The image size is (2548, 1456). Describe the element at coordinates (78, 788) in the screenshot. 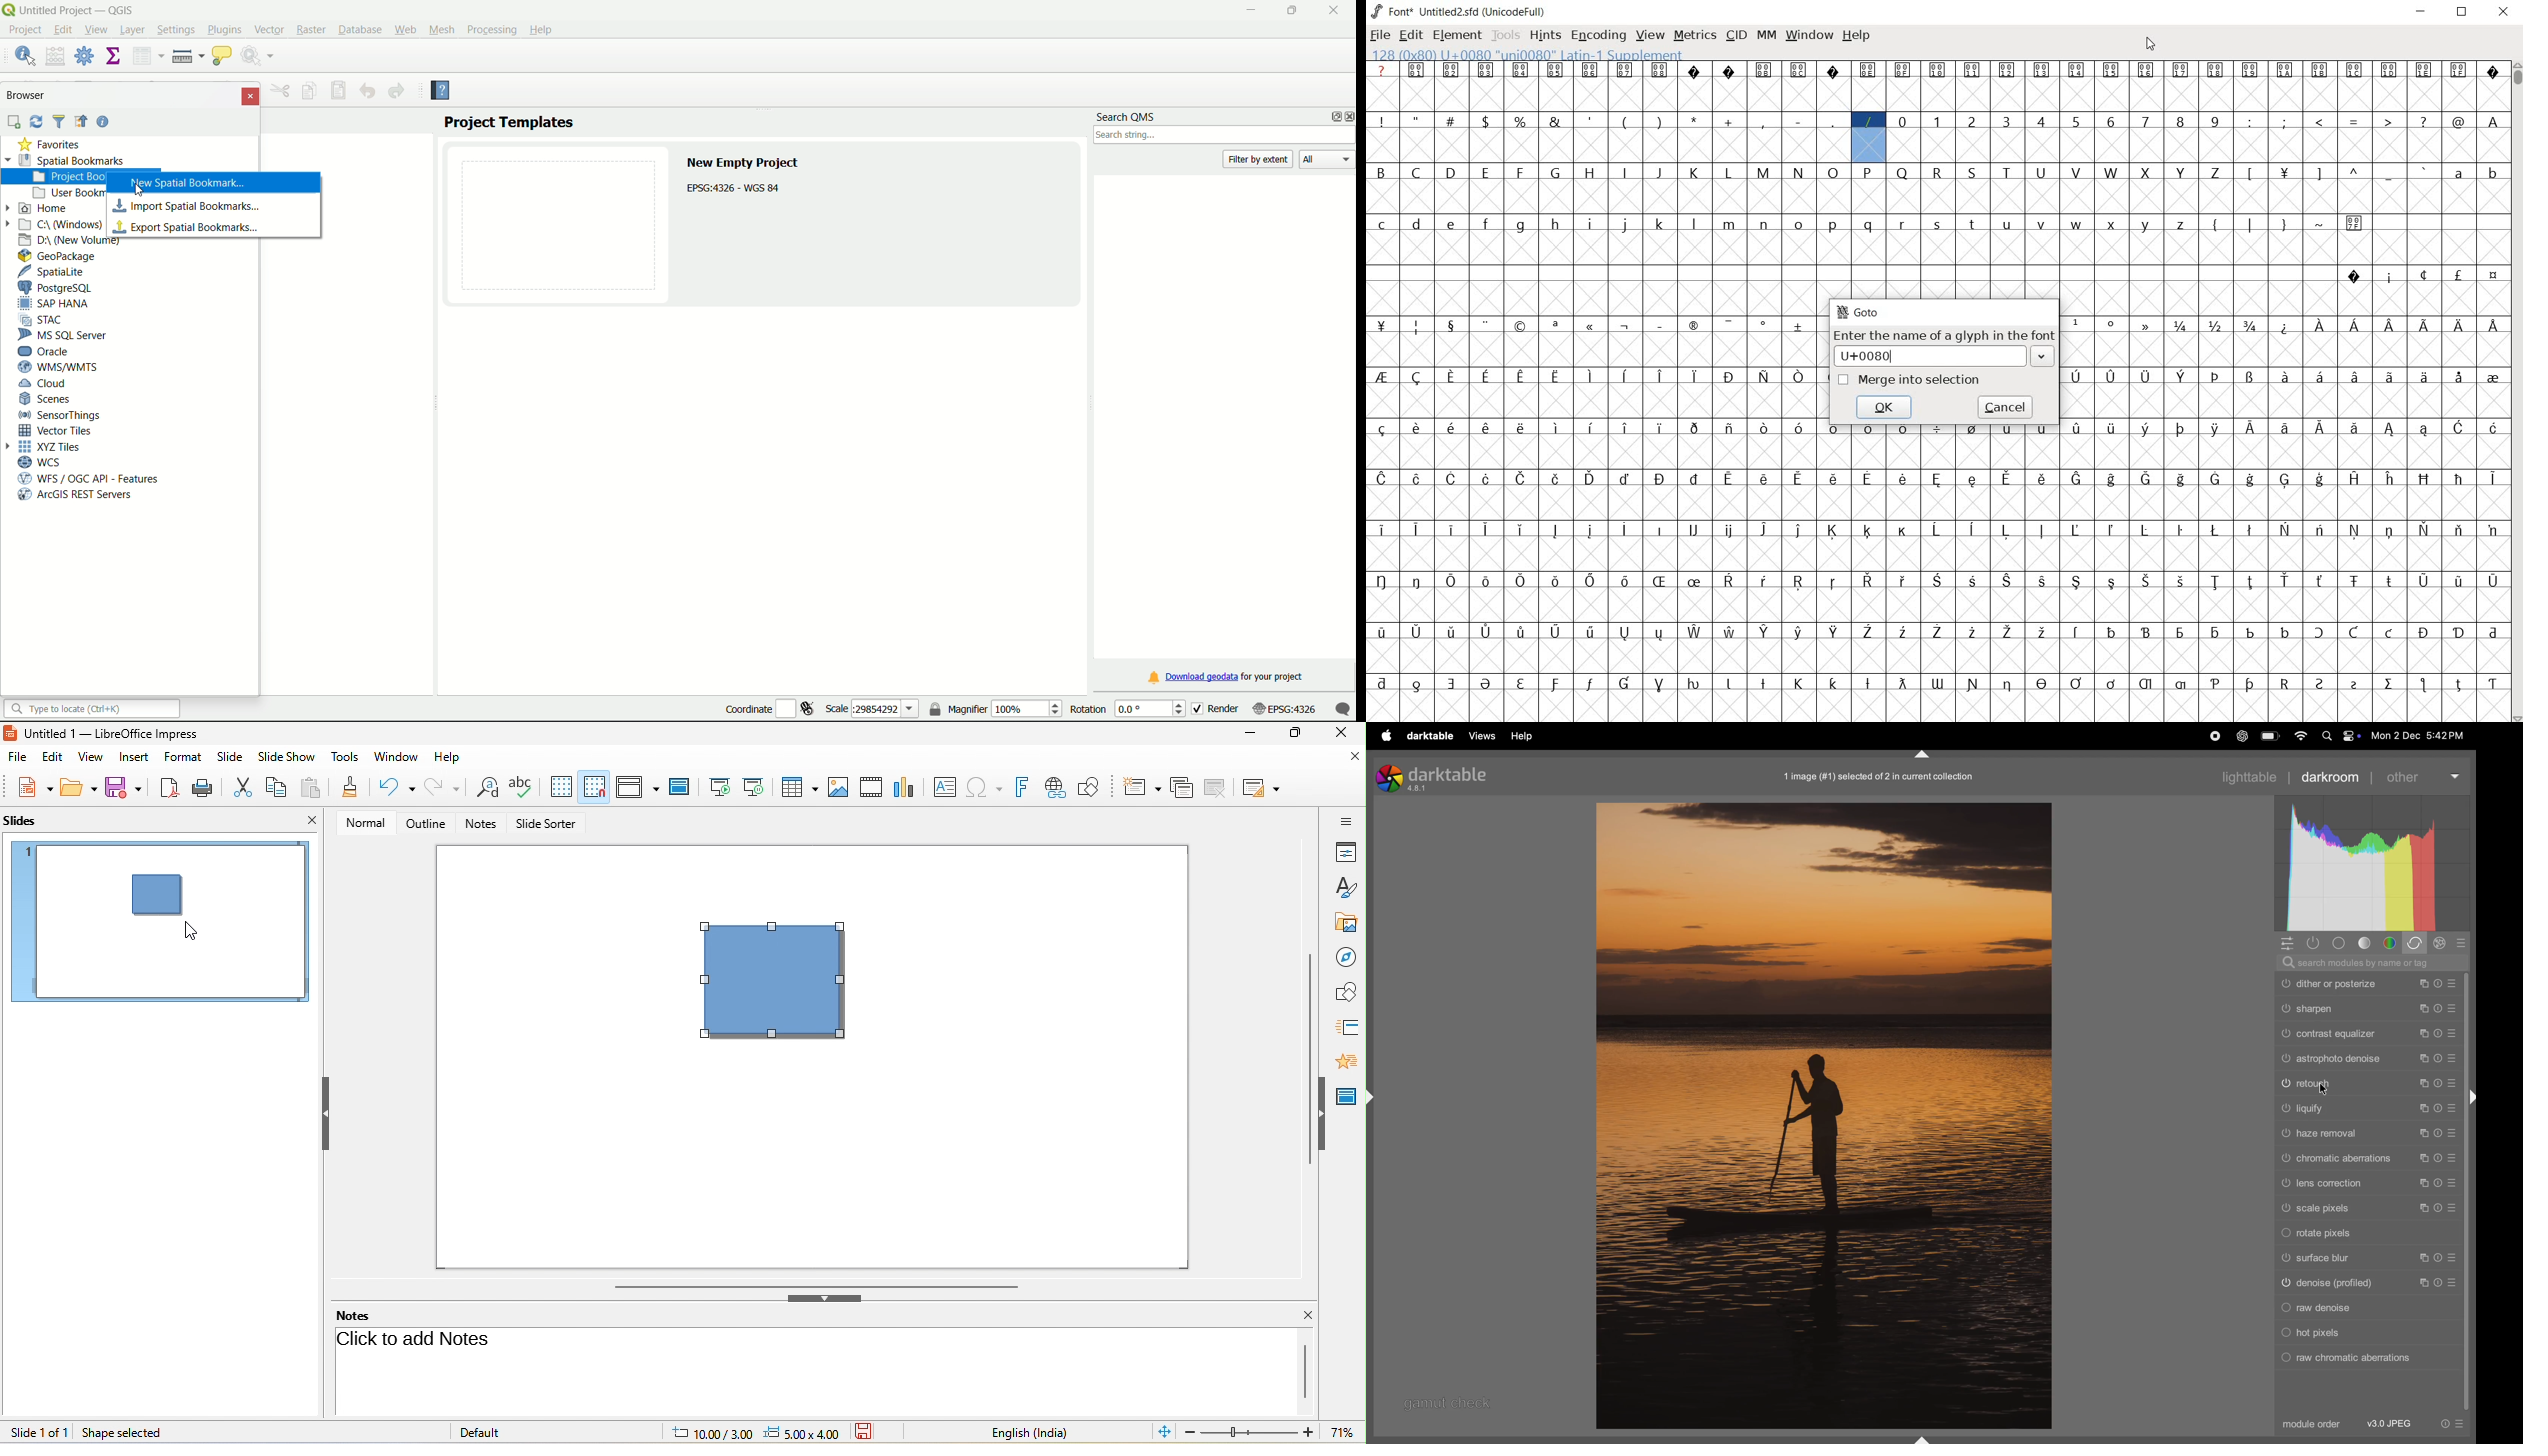

I see `open` at that location.